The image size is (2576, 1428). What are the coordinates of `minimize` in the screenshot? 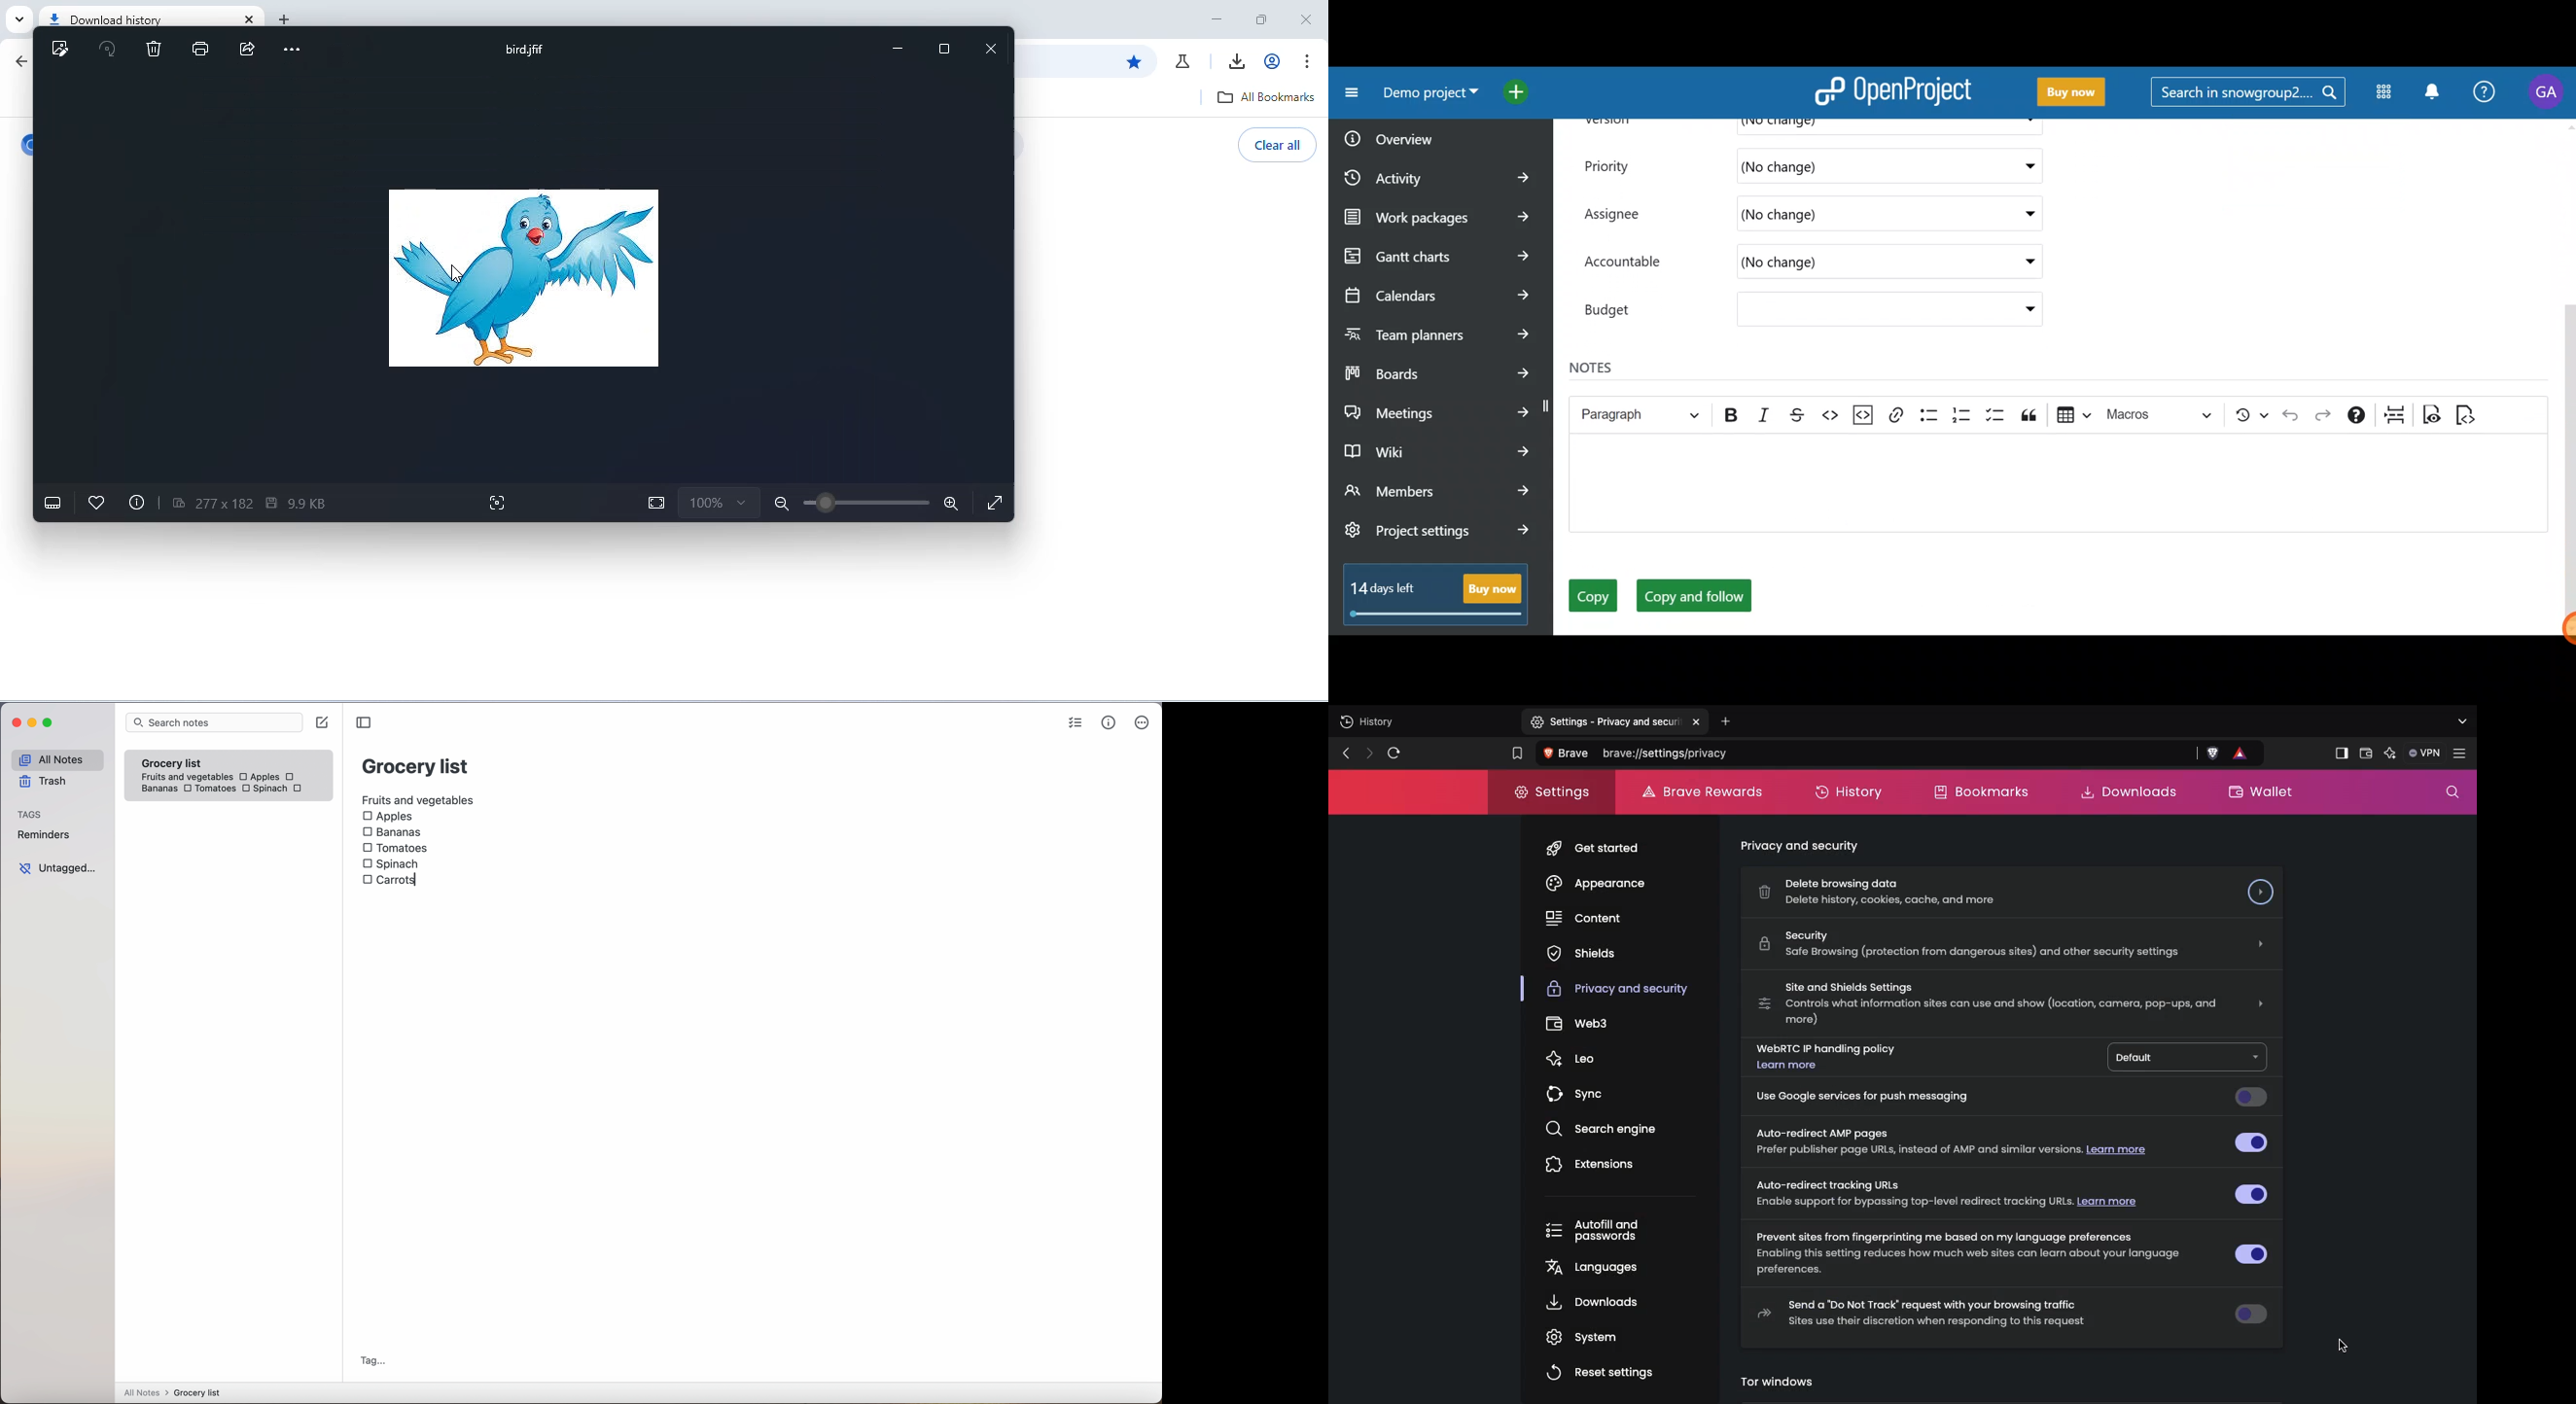 It's located at (1217, 19).